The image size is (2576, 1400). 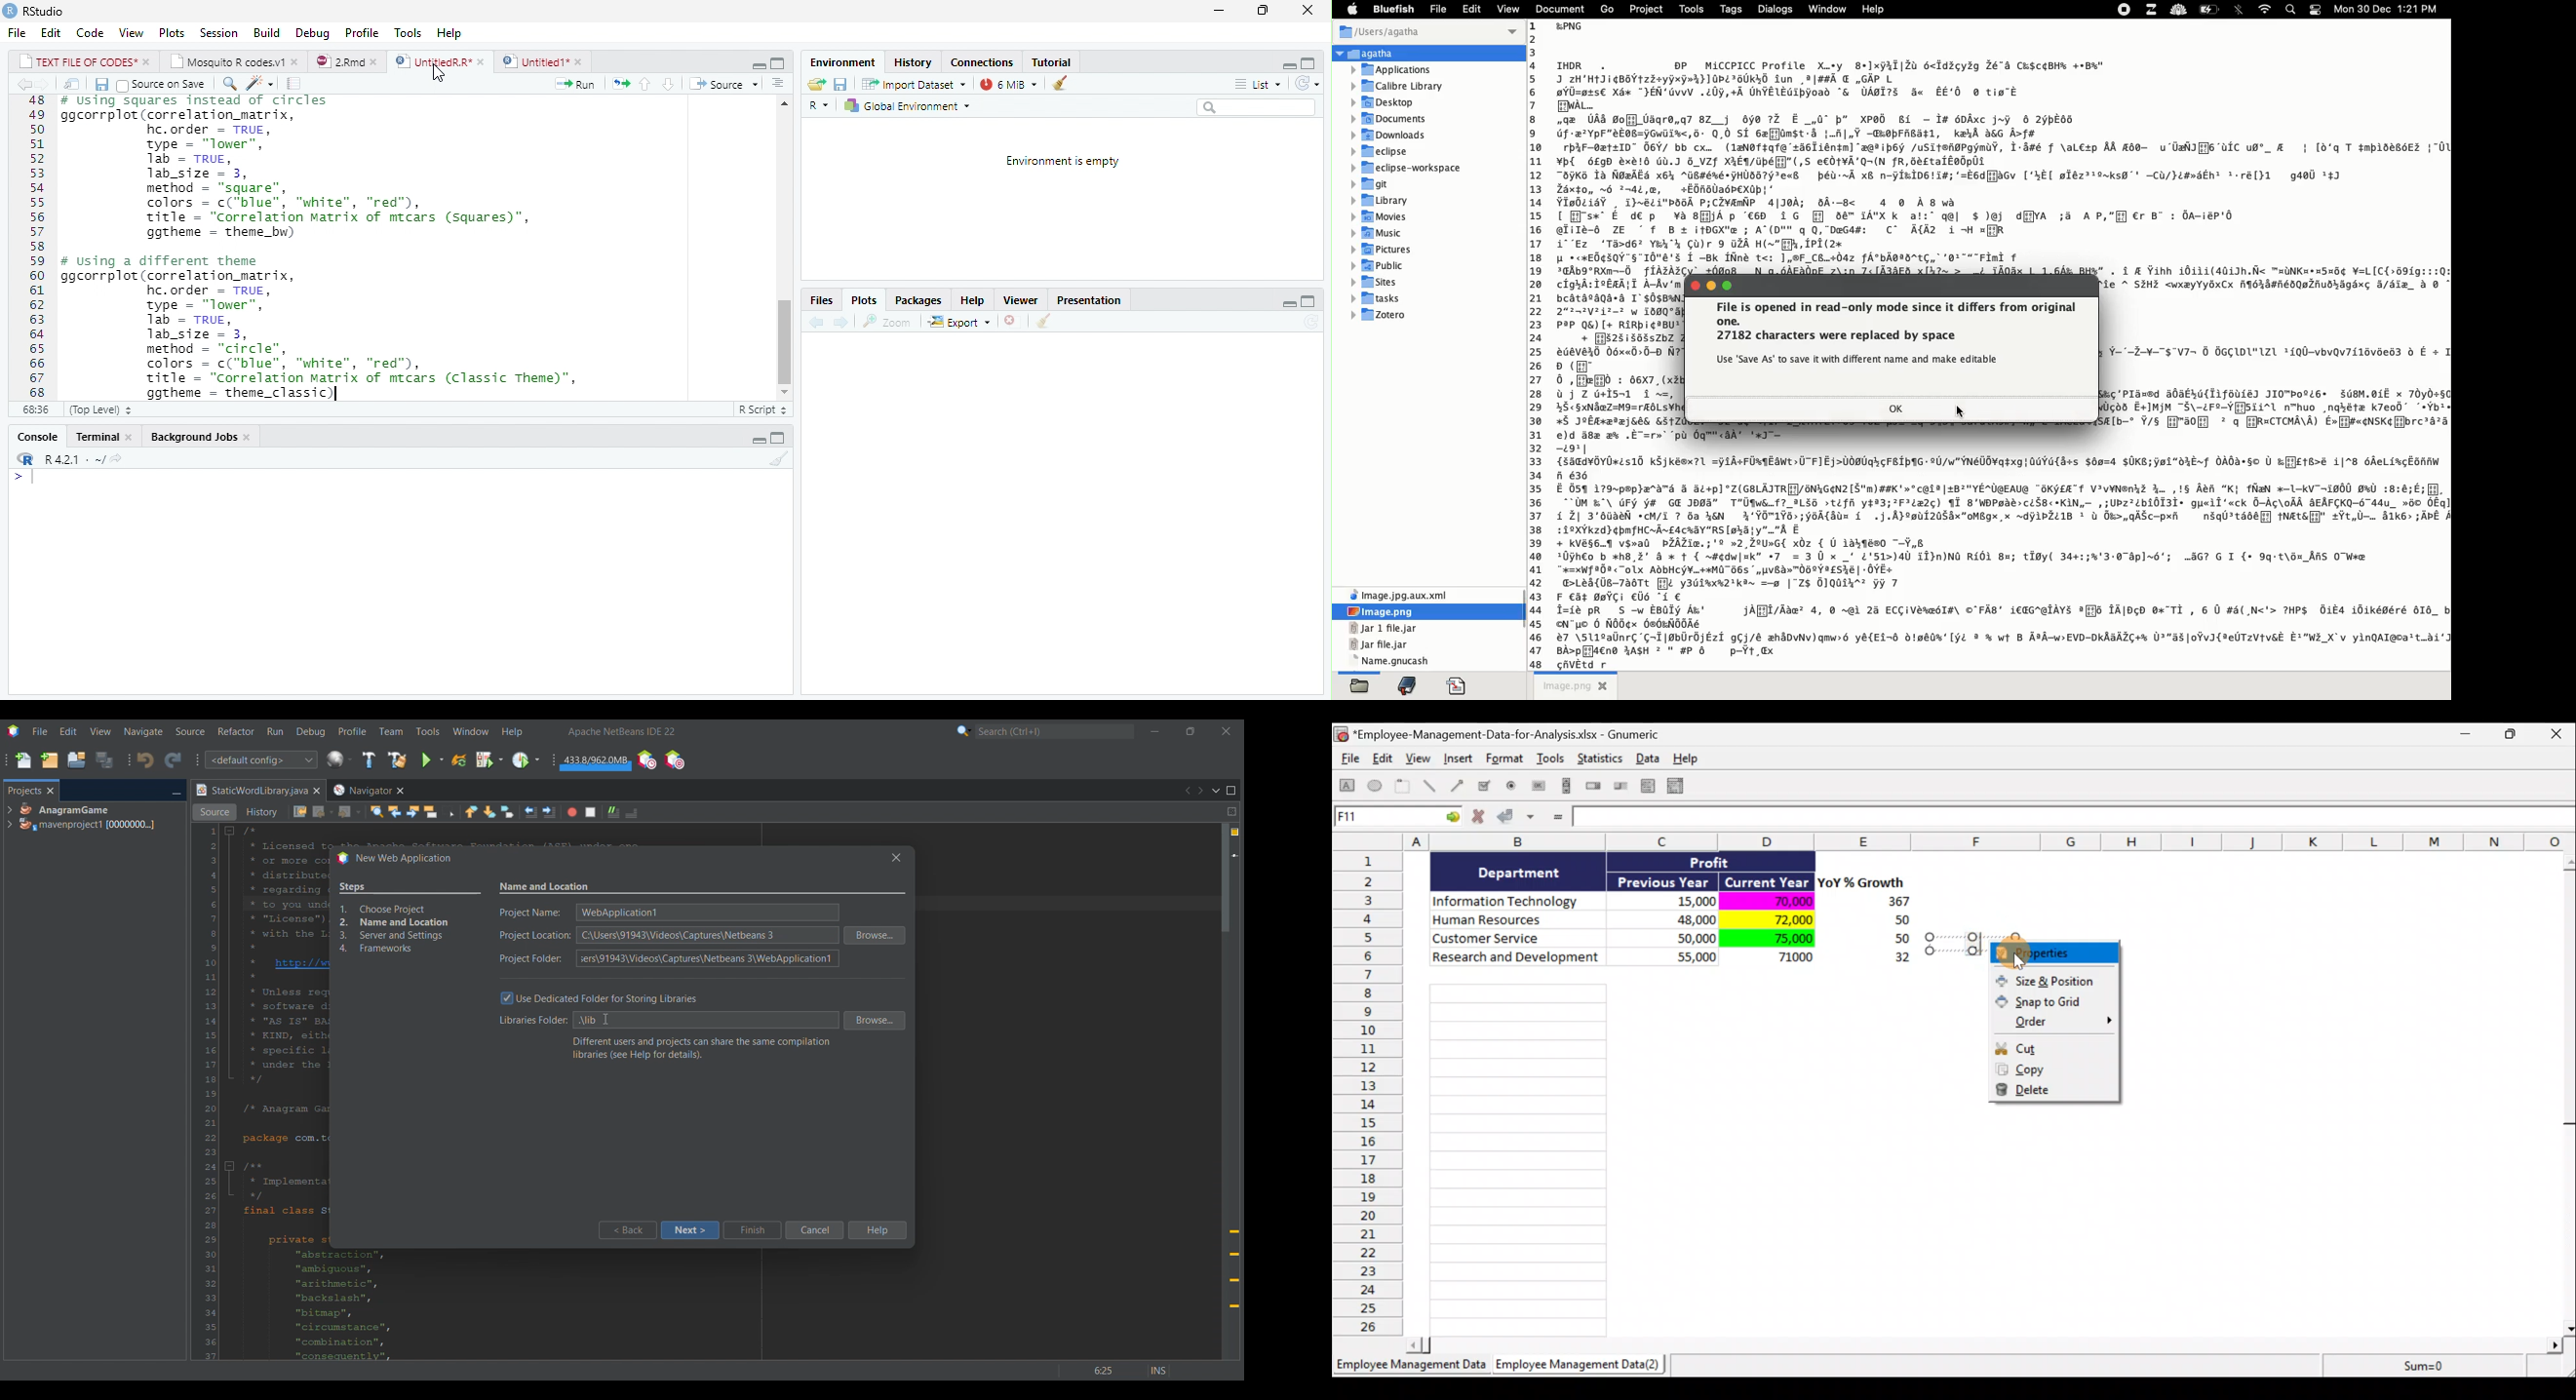 What do you see at coordinates (72, 84) in the screenshot?
I see `show in new window` at bounding box center [72, 84].